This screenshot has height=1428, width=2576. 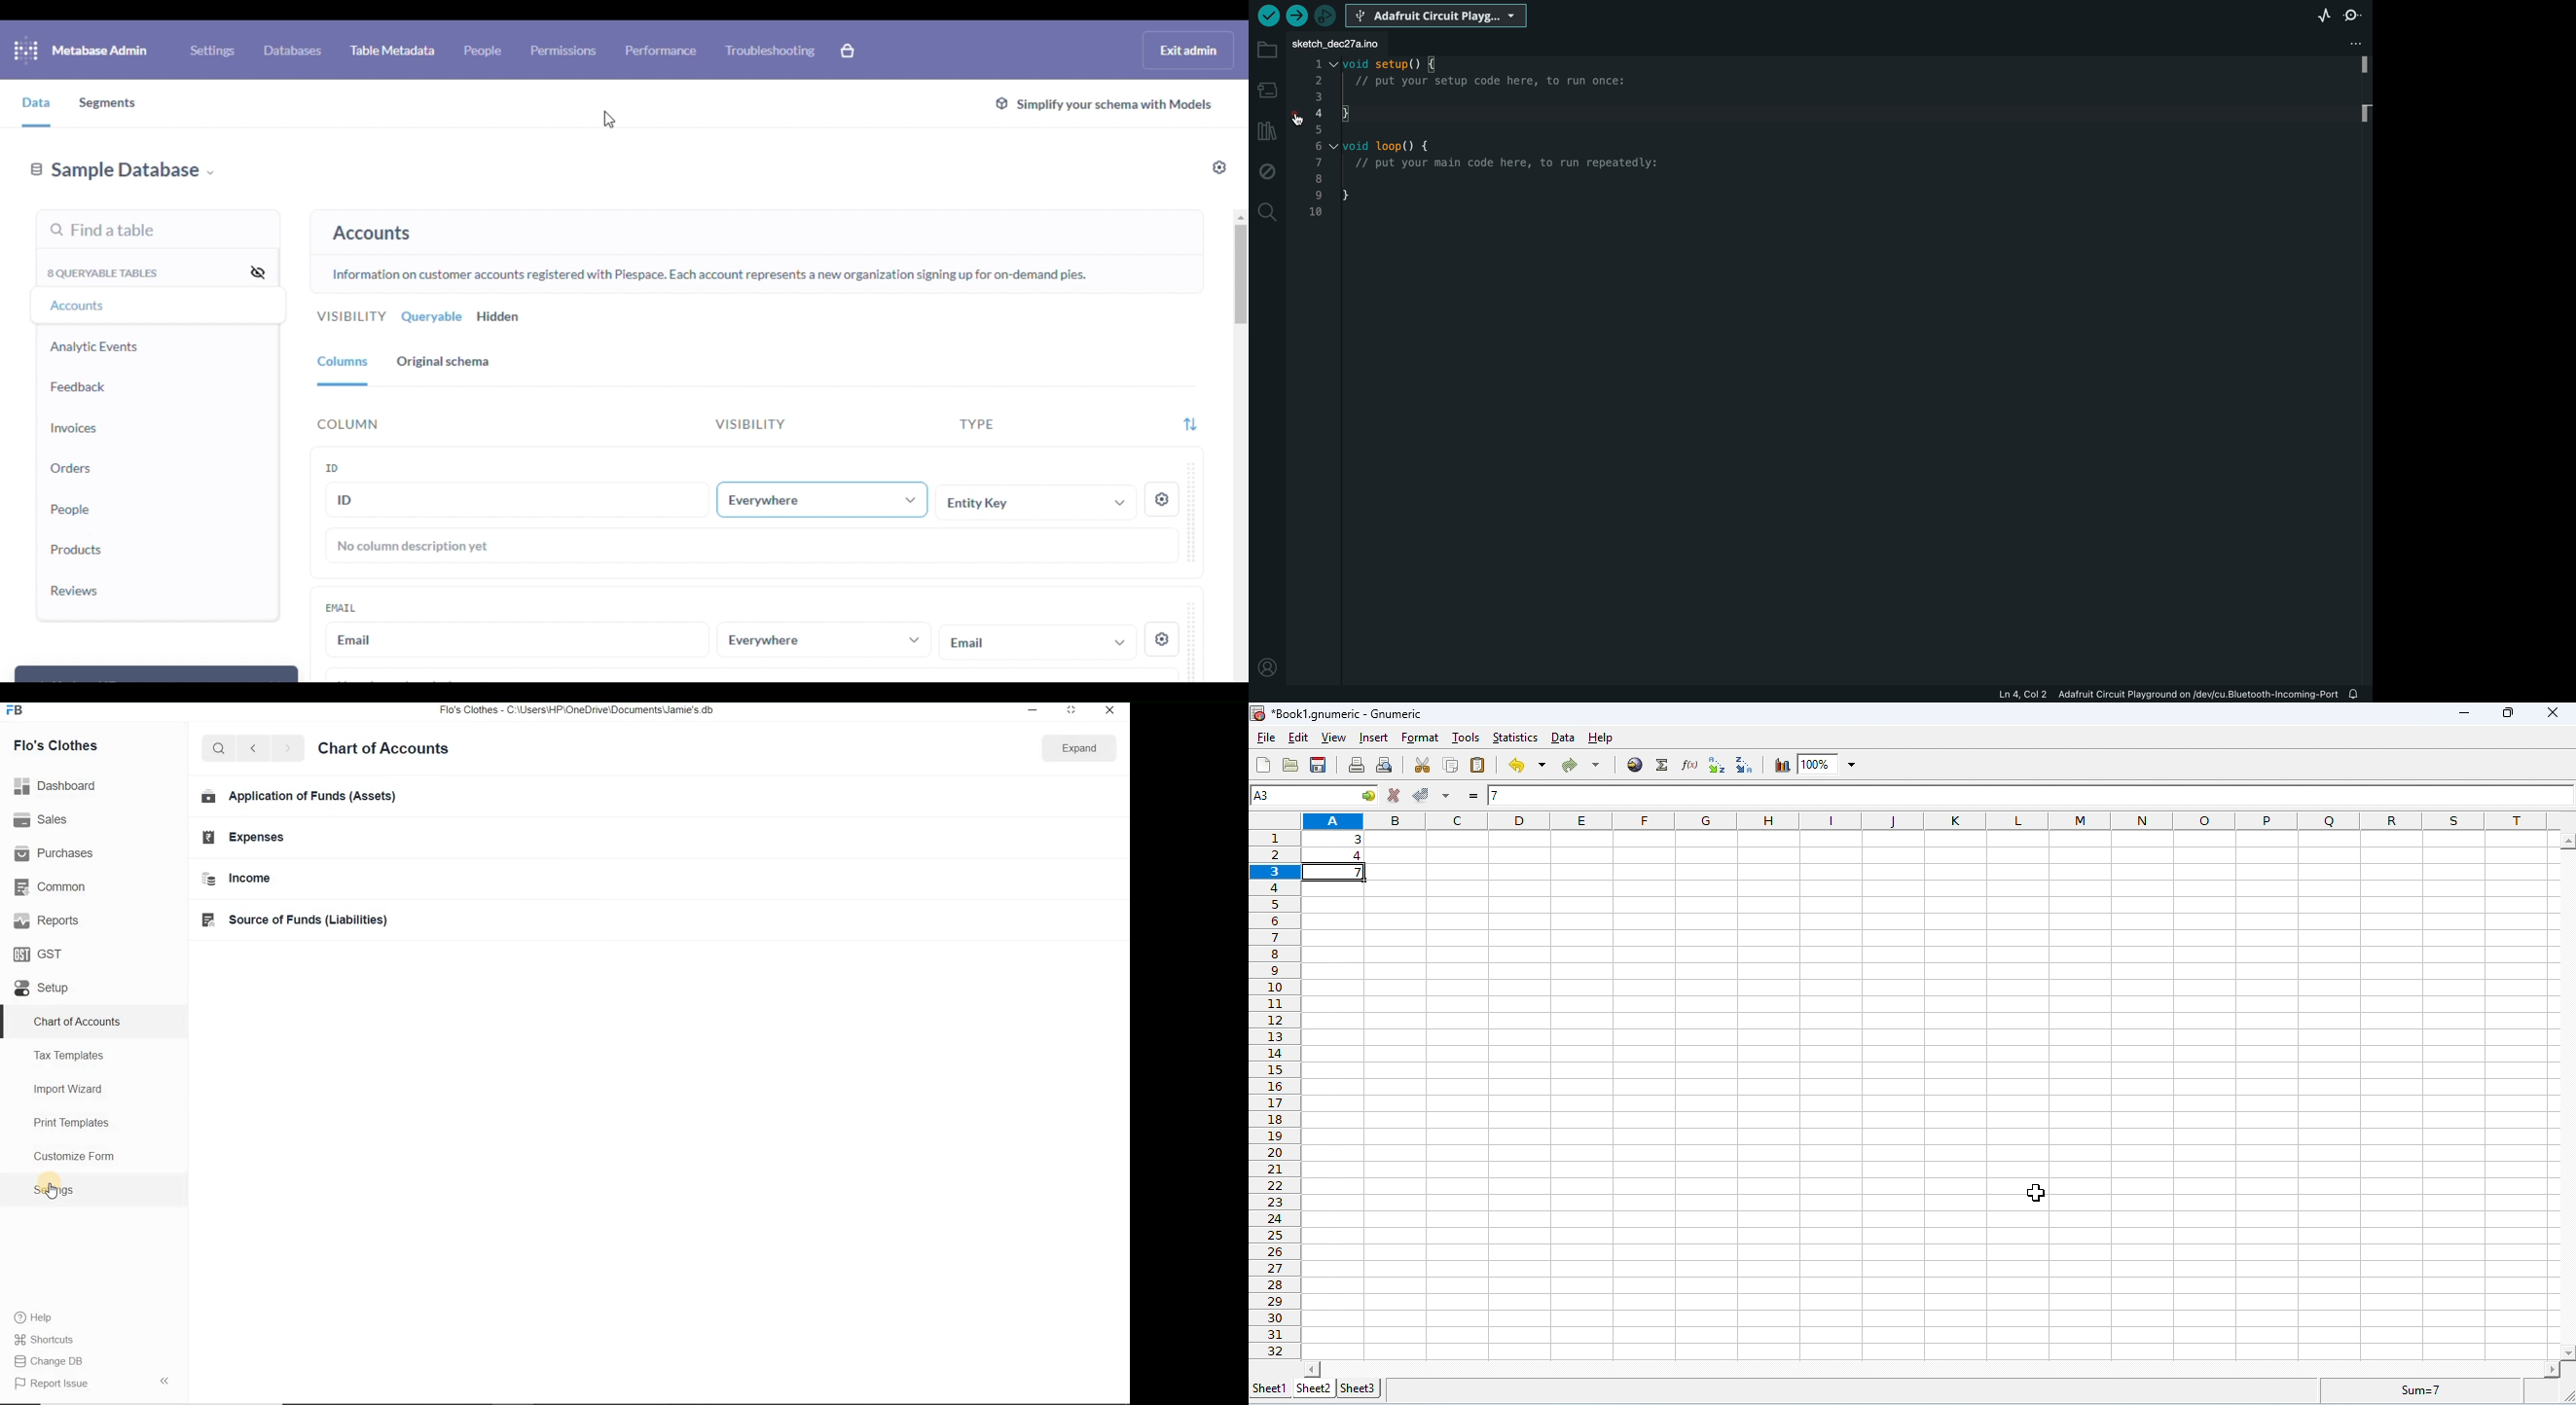 I want to click on Close, so click(x=1108, y=711).